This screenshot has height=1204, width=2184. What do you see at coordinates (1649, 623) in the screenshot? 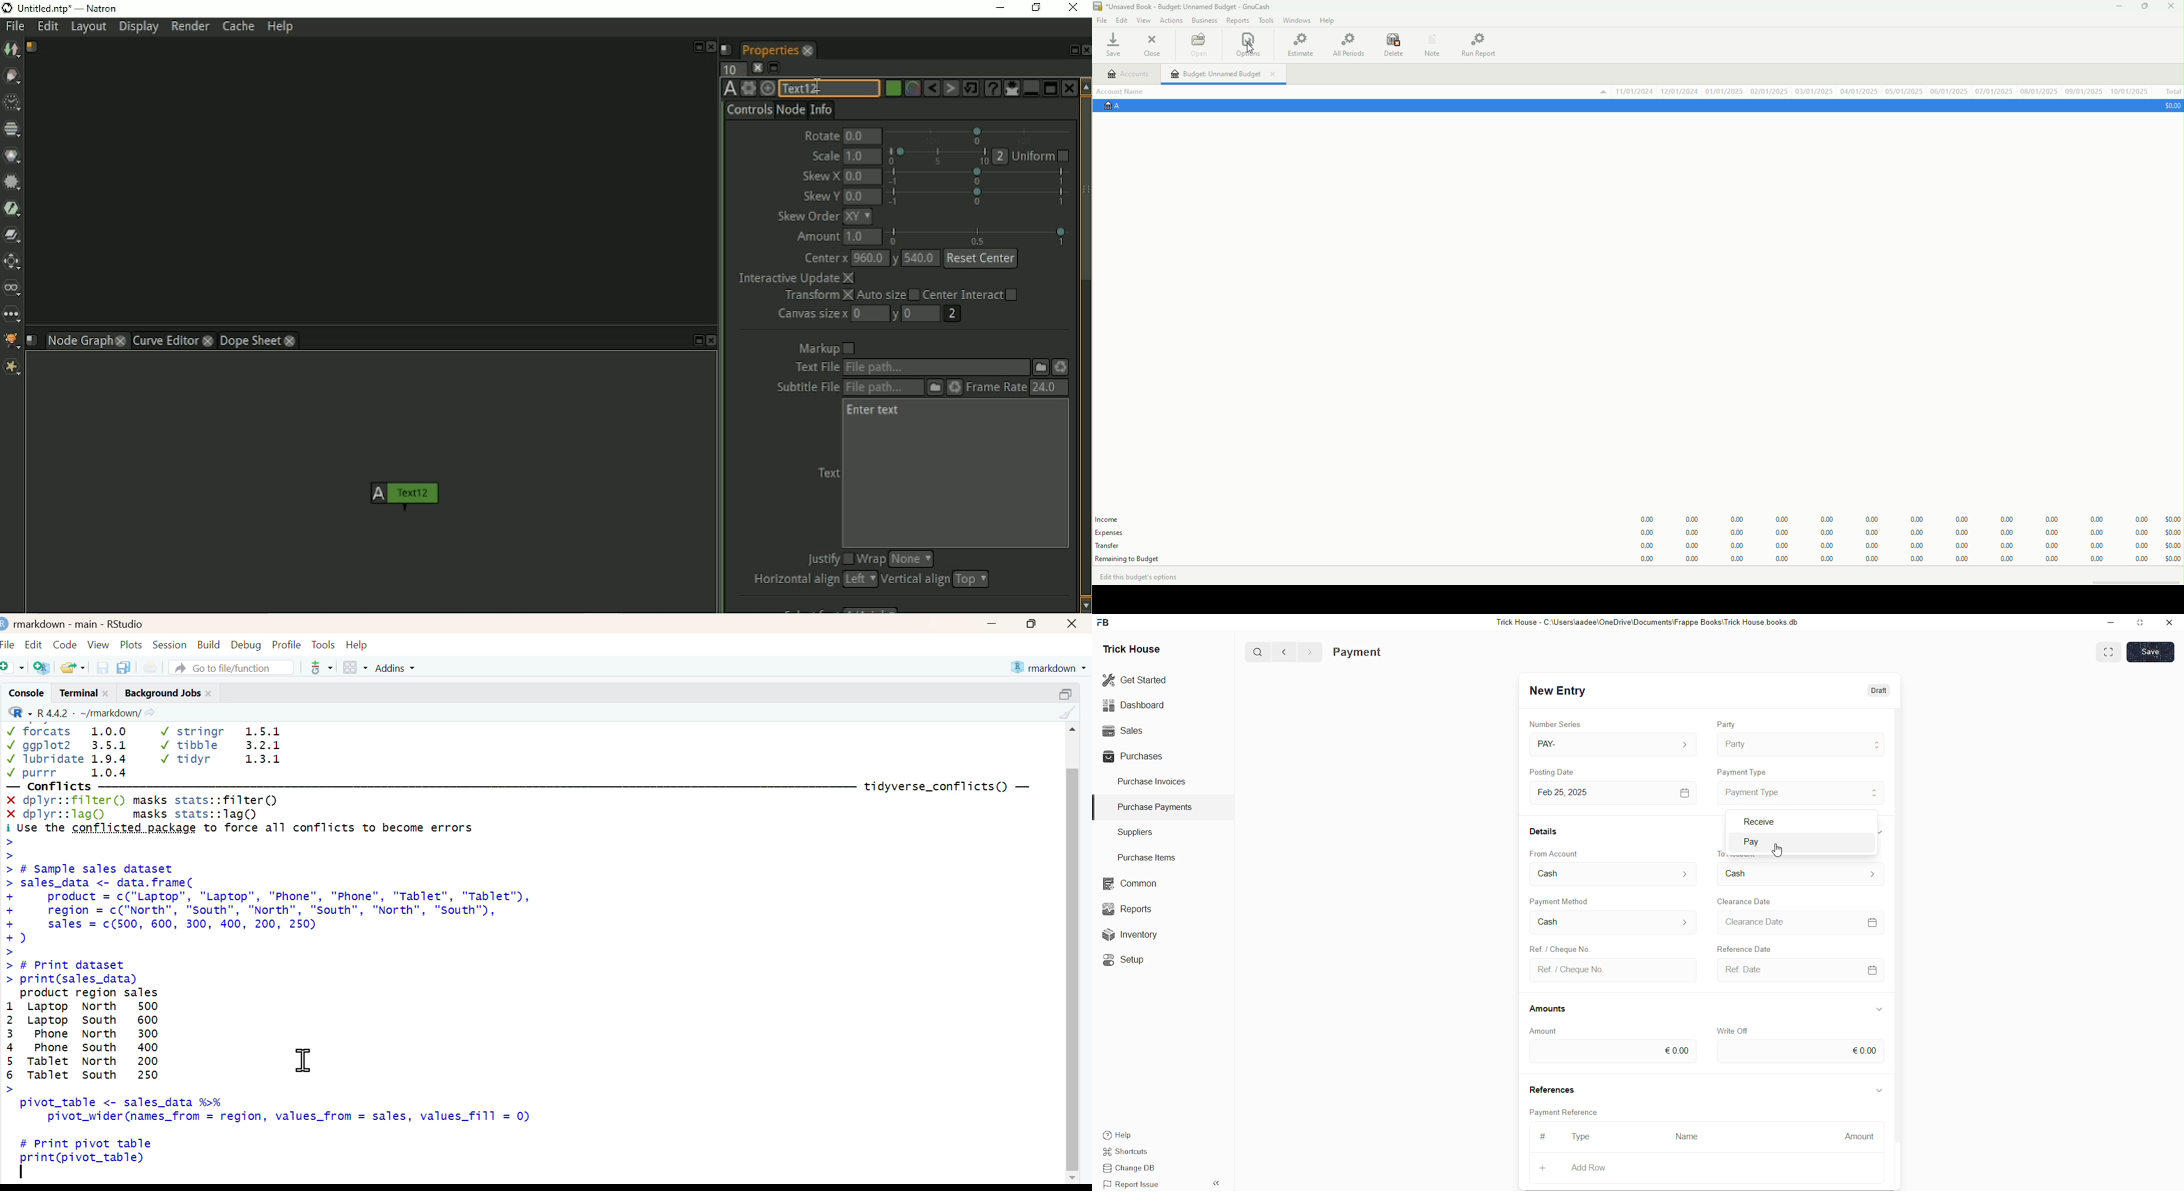
I see `Trick House - C:\Users\aadee\OneDrive\Documents\Frappe Books\Trick House books.db` at bounding box center [1649, 623].